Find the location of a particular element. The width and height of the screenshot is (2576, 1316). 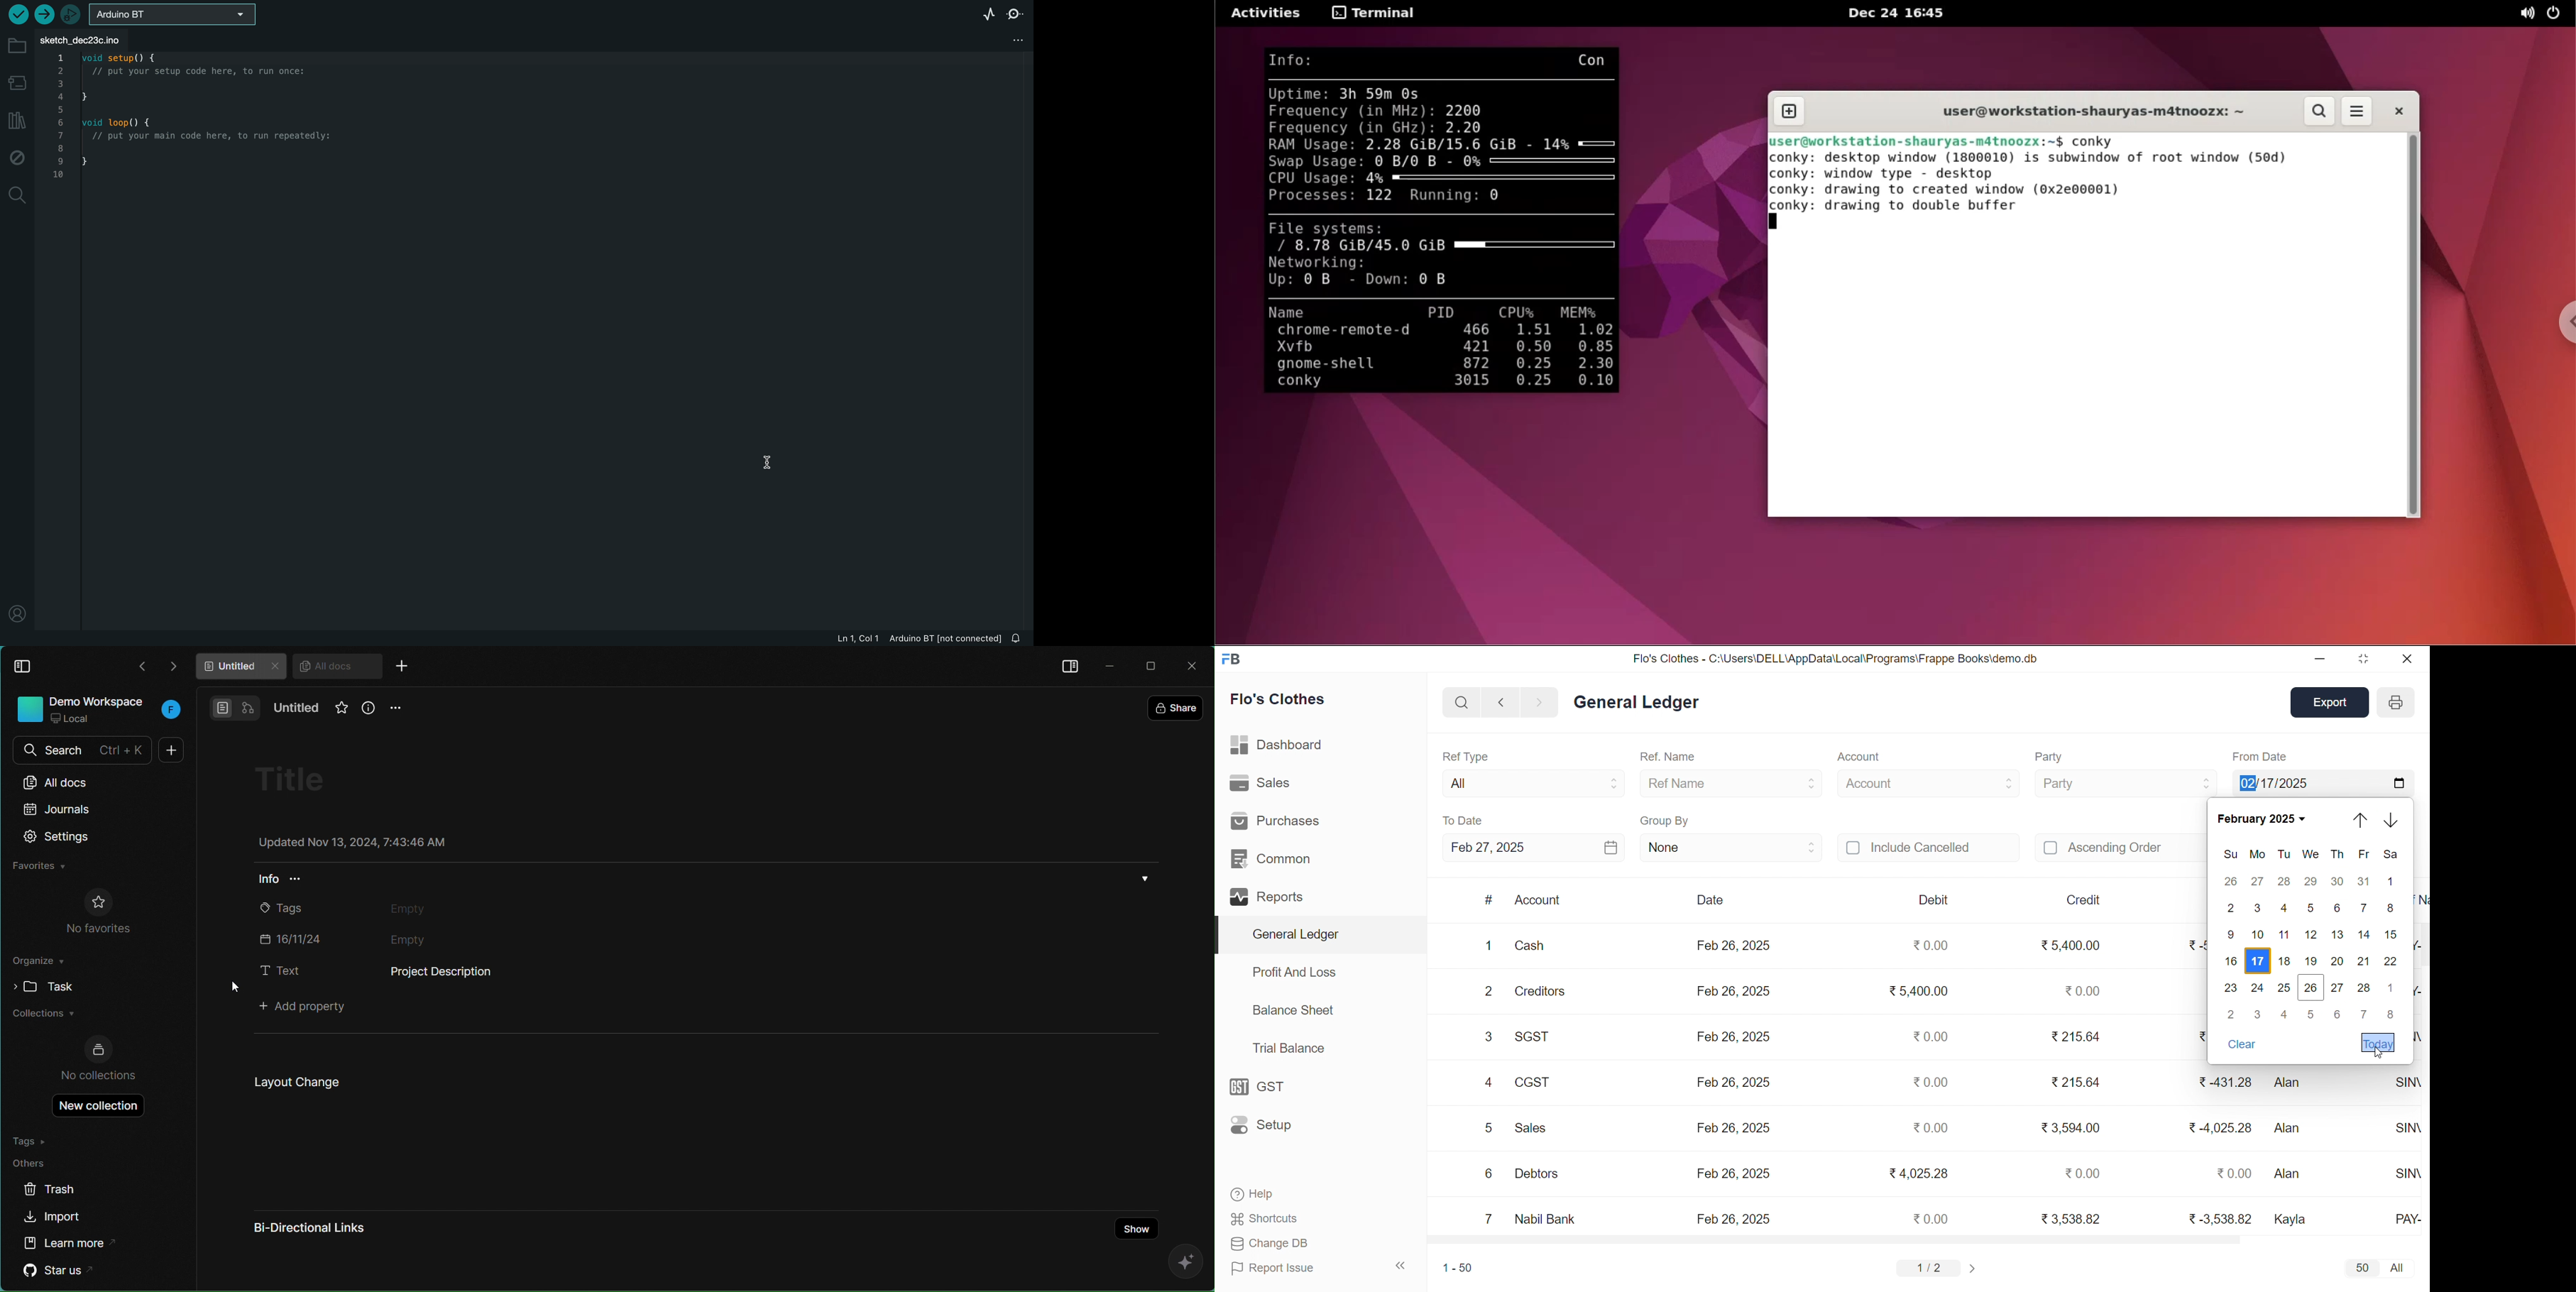

We is located at coordinates (2310, 854).